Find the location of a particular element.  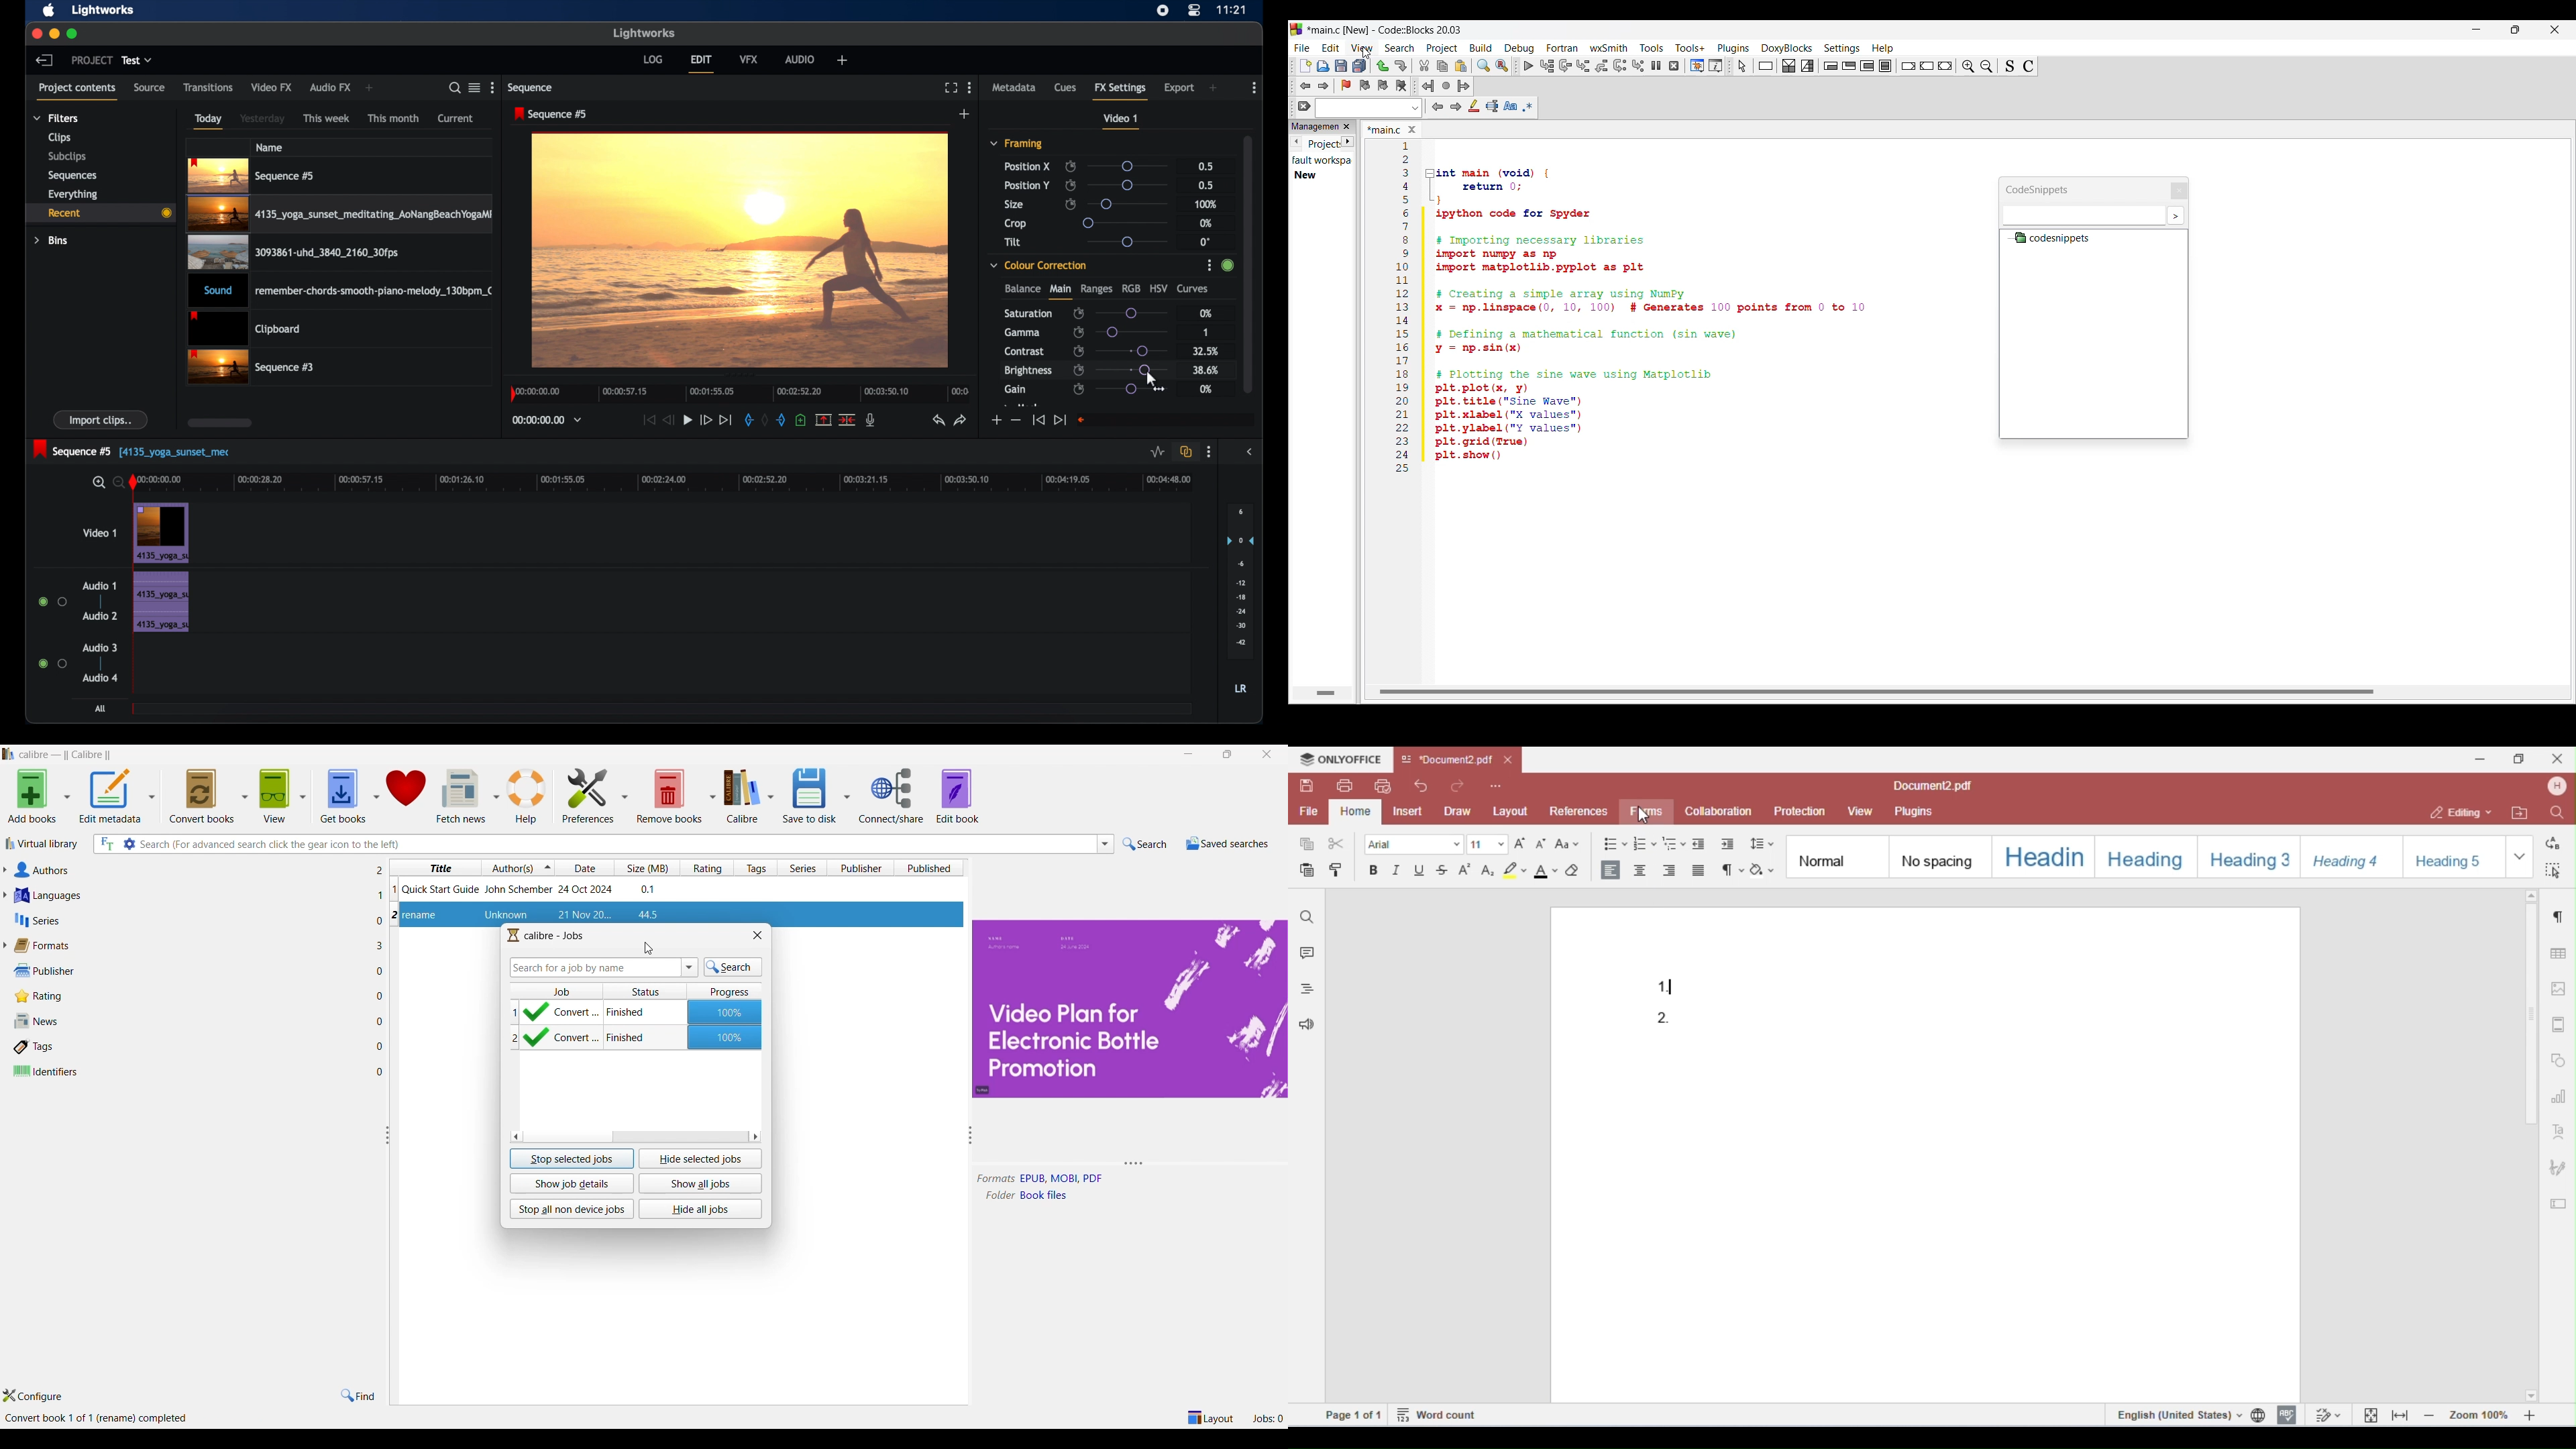

add is located at coordinates (843, 60).